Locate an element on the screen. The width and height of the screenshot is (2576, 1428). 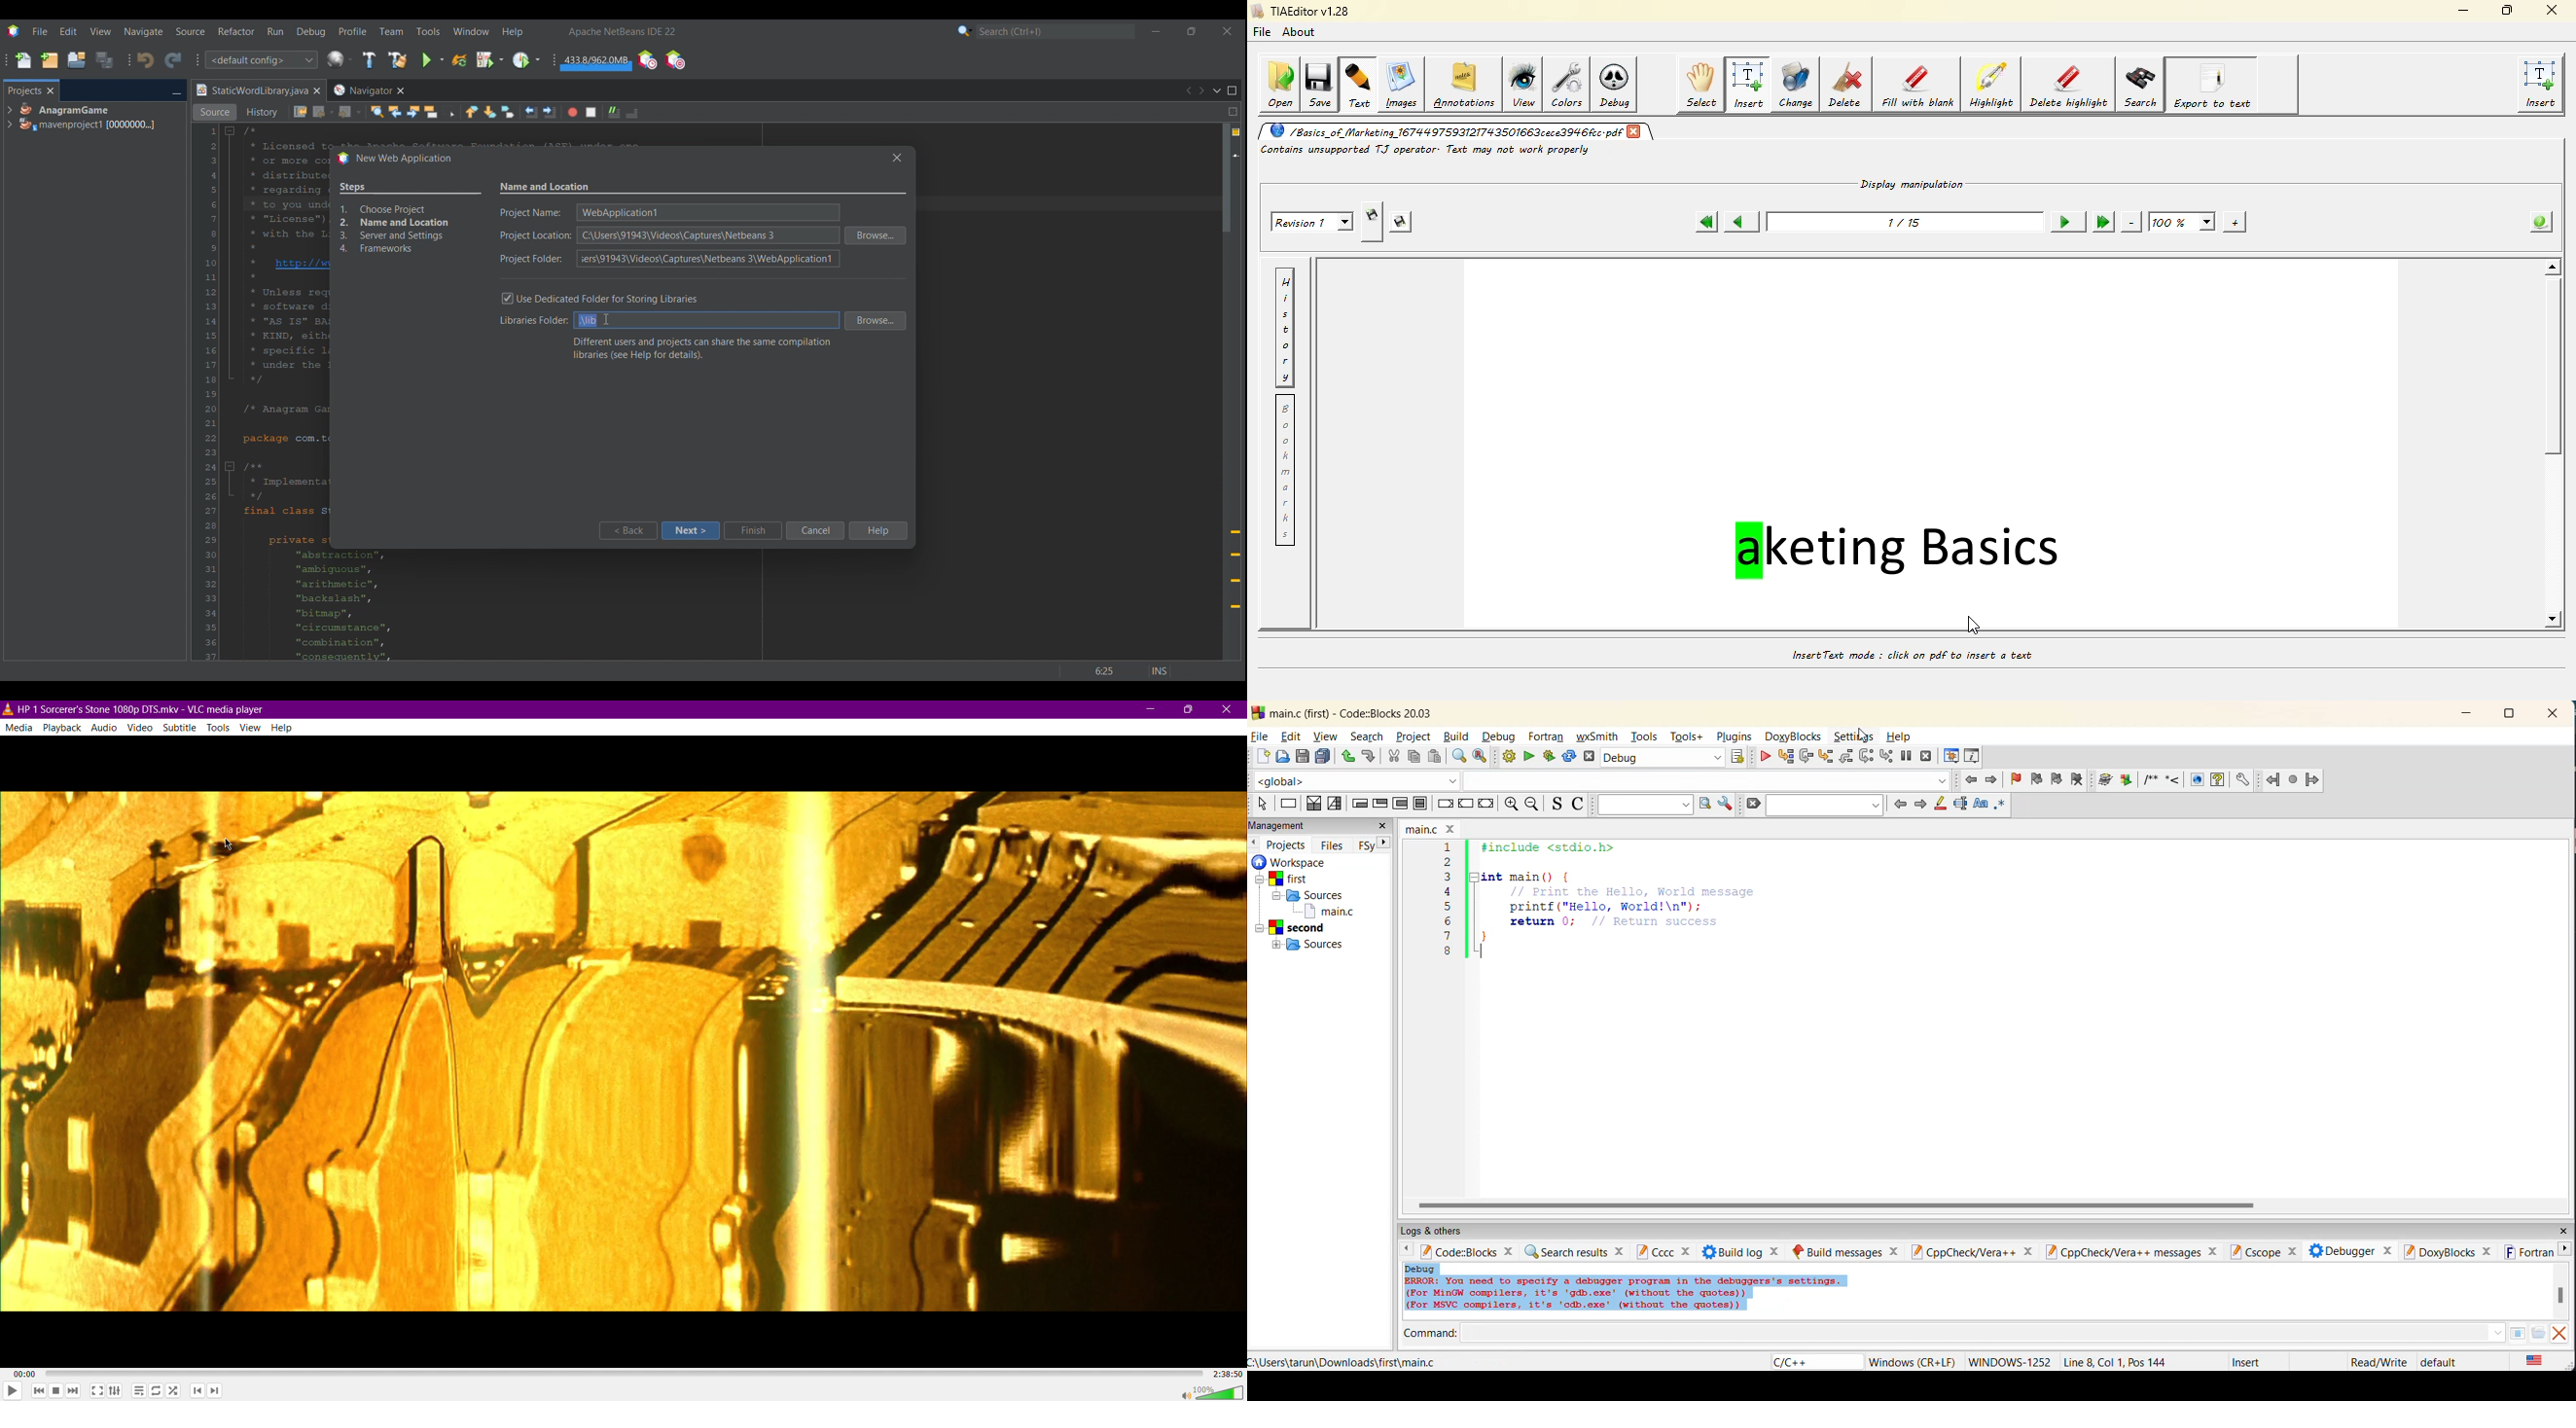
toggle source is located at coordinates (1556, 805).